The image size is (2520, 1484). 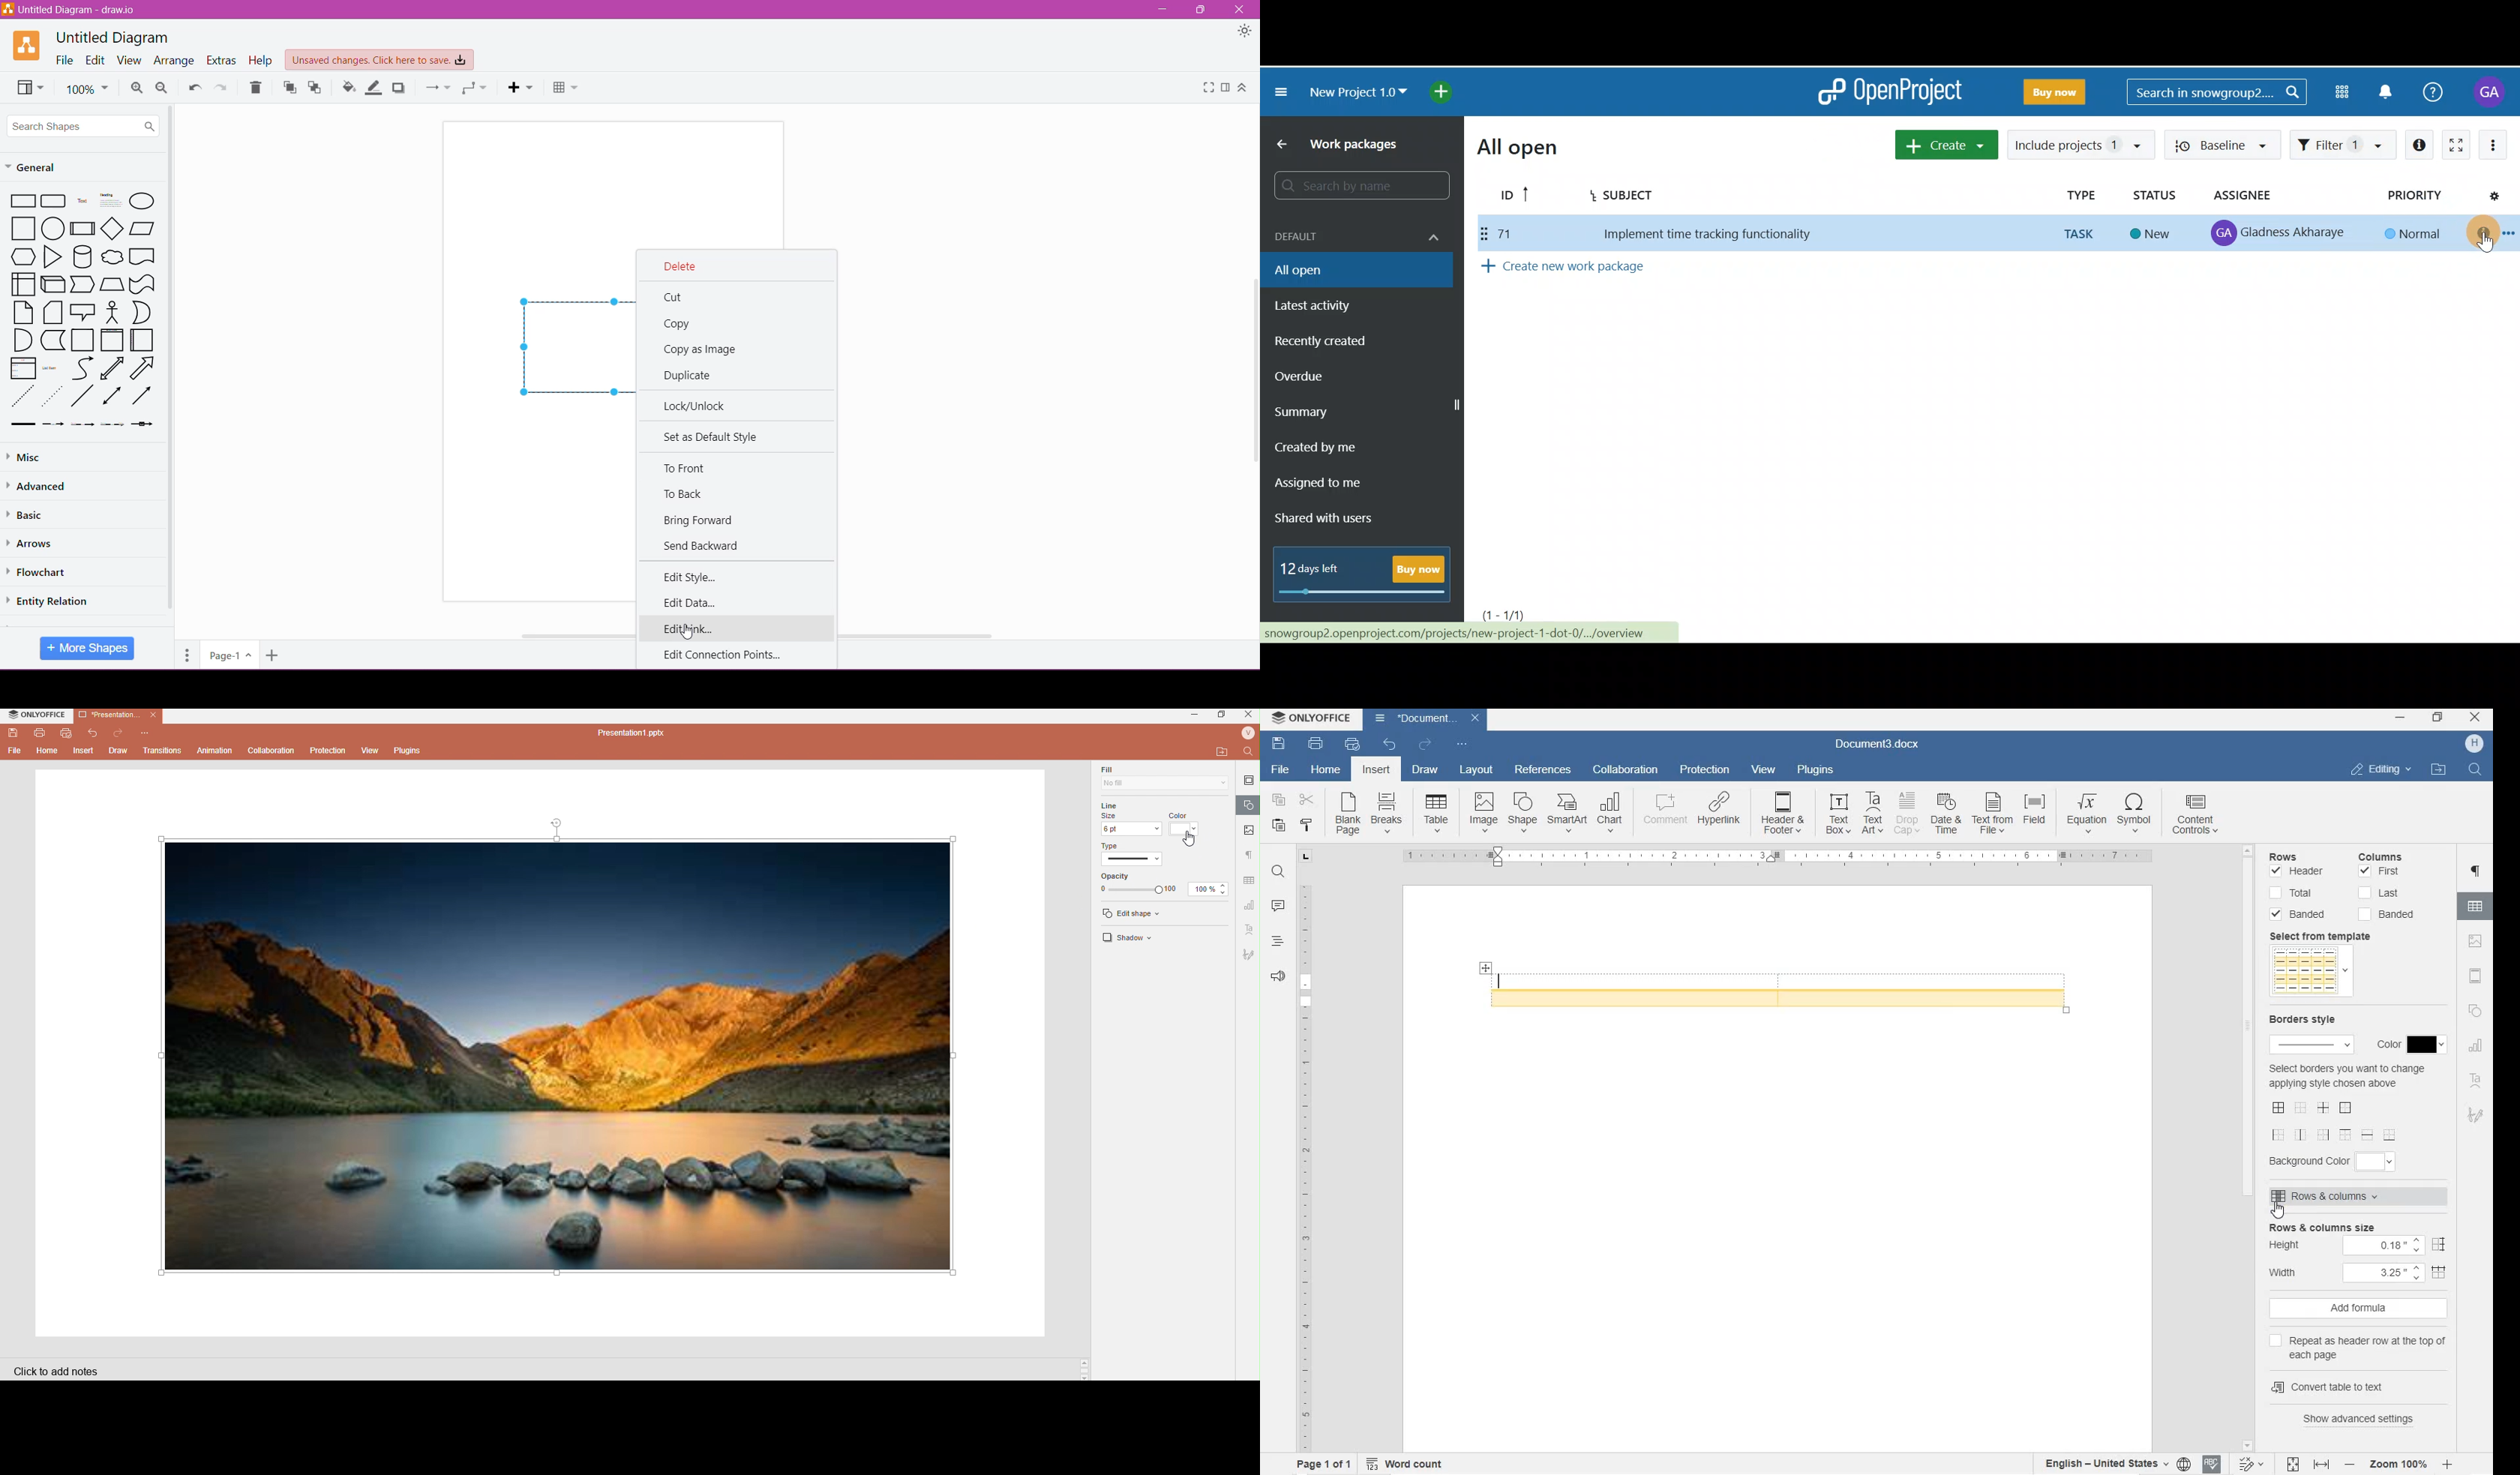 What do you see at coordinates (114, 38) in the screenshot?
I see `Untitled Diagram` at bounding box center [114, 38].